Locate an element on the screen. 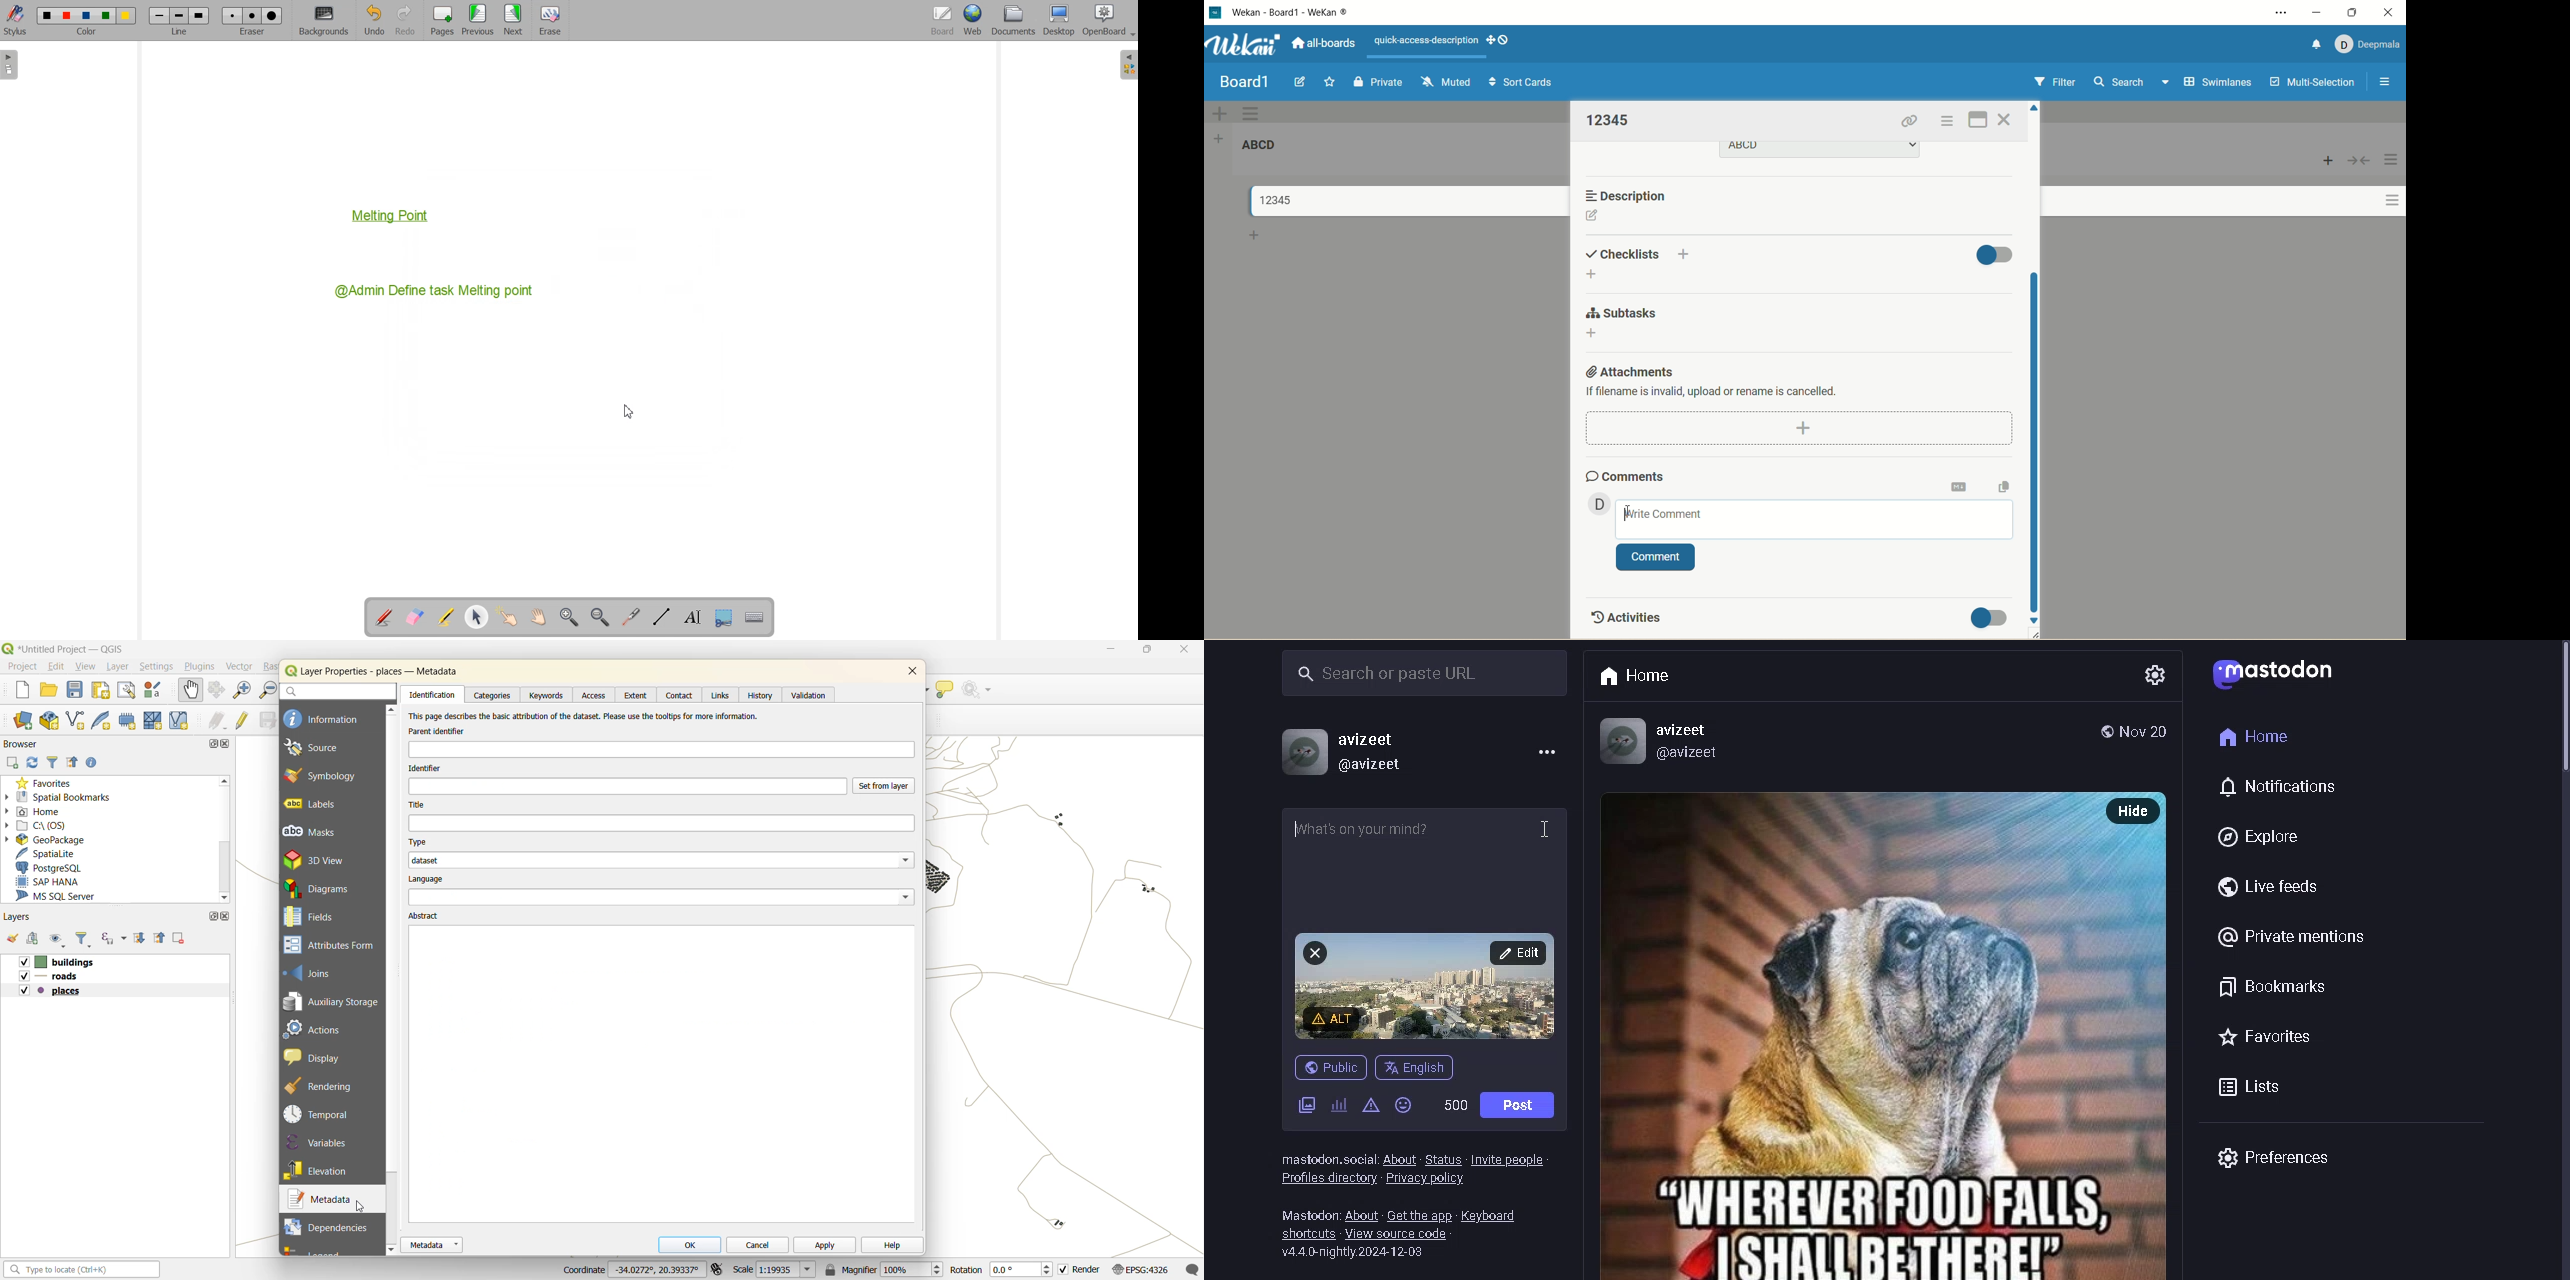 This screenshot has height=1288, width=2576. status bar is located at coordinates (80, 1269).